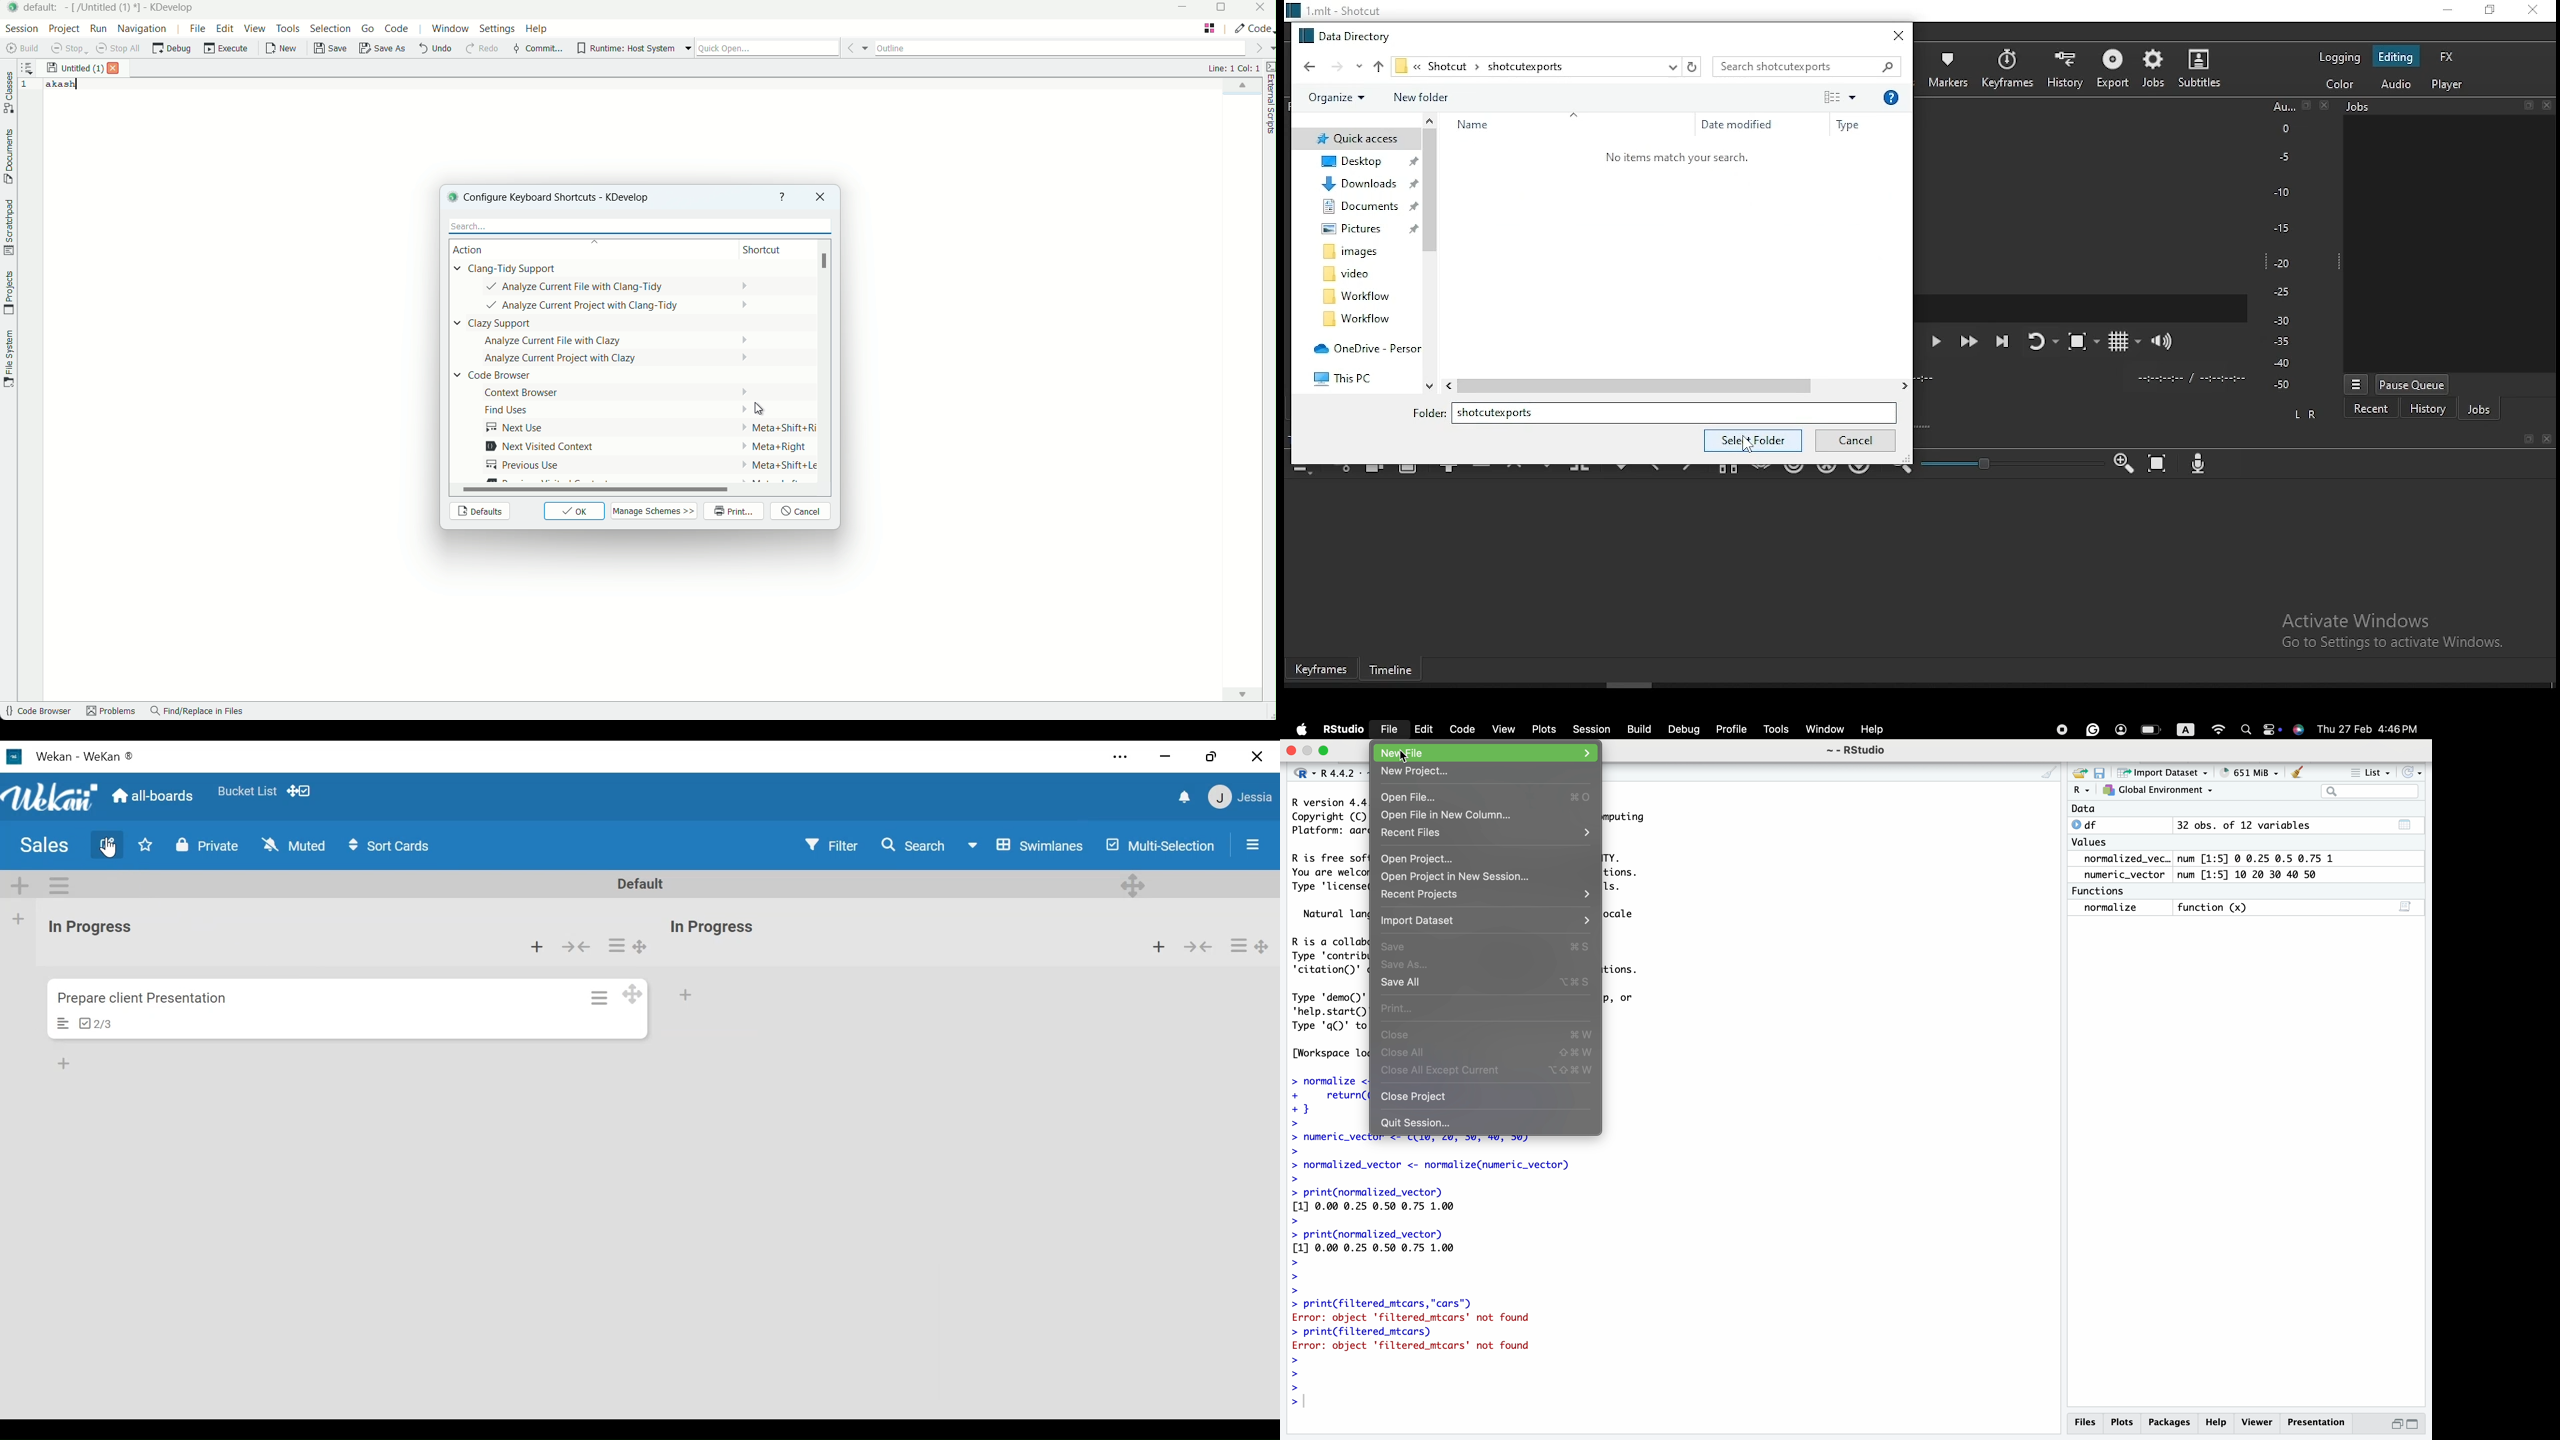 This screenshot has height=1456, width=2576. What do you see at coordinates (1301, 730) in the screenshot?
I see `logo` at bounding box center [1301, 730].